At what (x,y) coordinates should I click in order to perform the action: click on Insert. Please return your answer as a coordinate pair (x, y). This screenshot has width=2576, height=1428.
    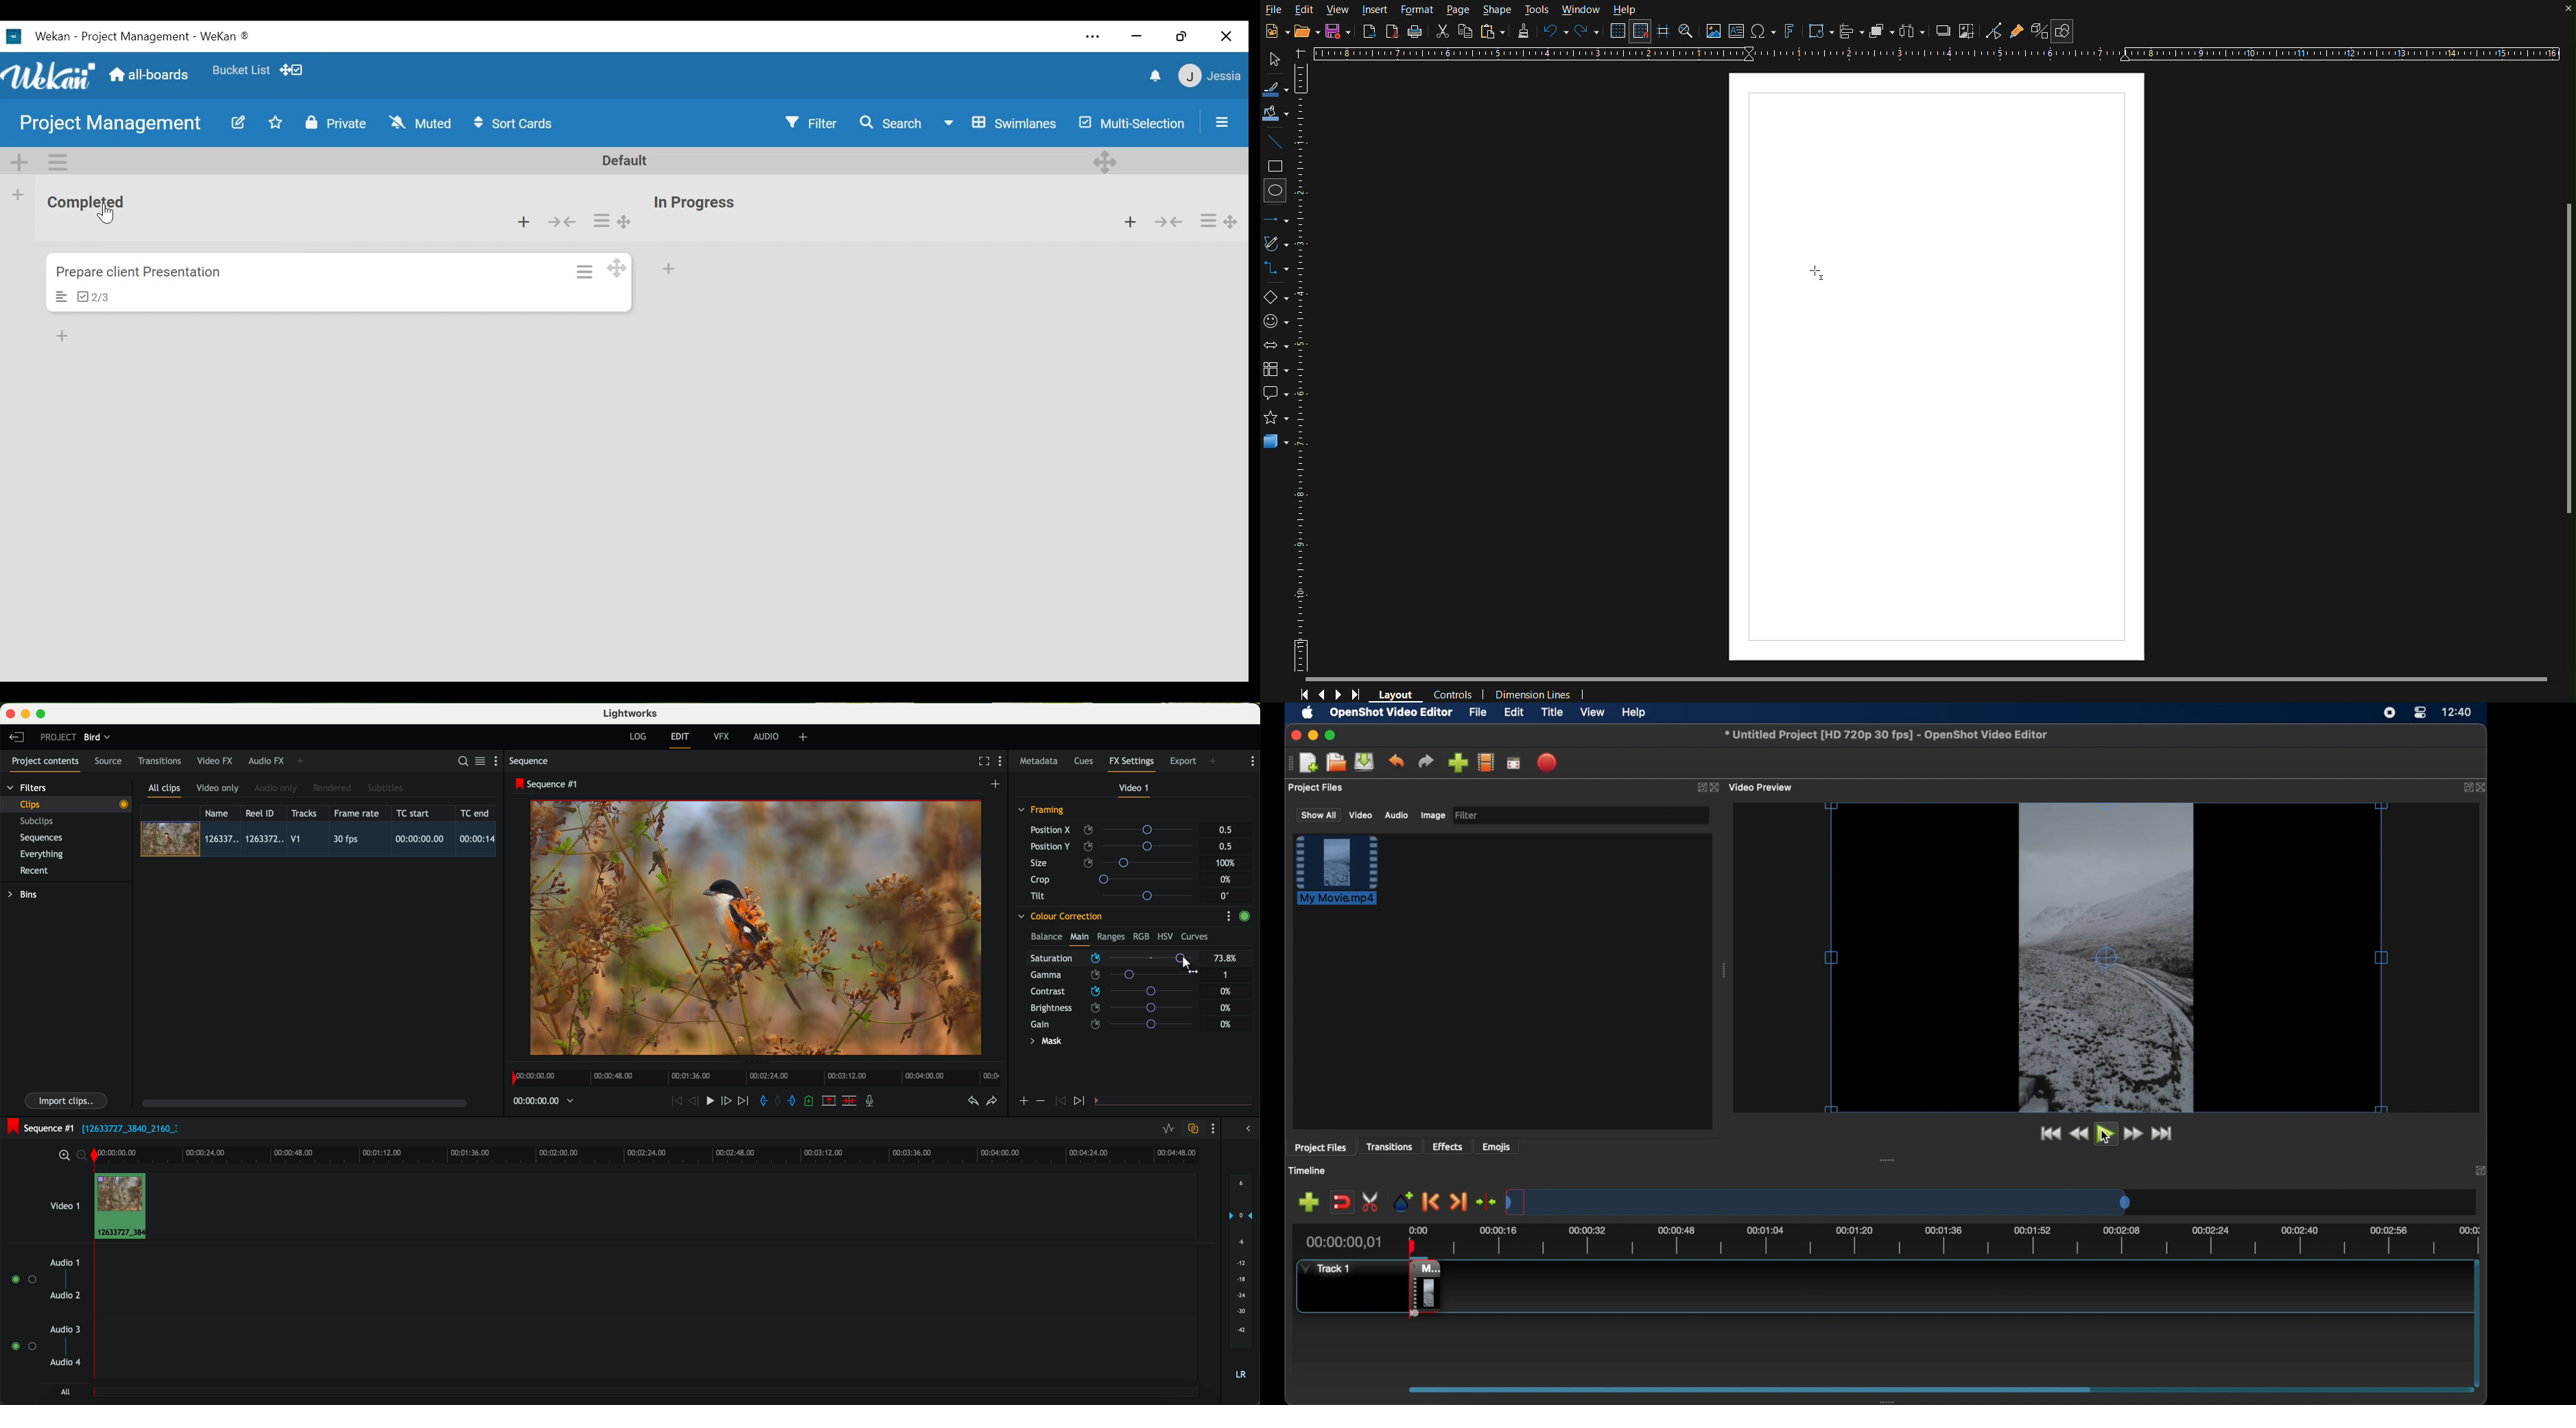
    Looking at the image, I should click on (1374, 8).